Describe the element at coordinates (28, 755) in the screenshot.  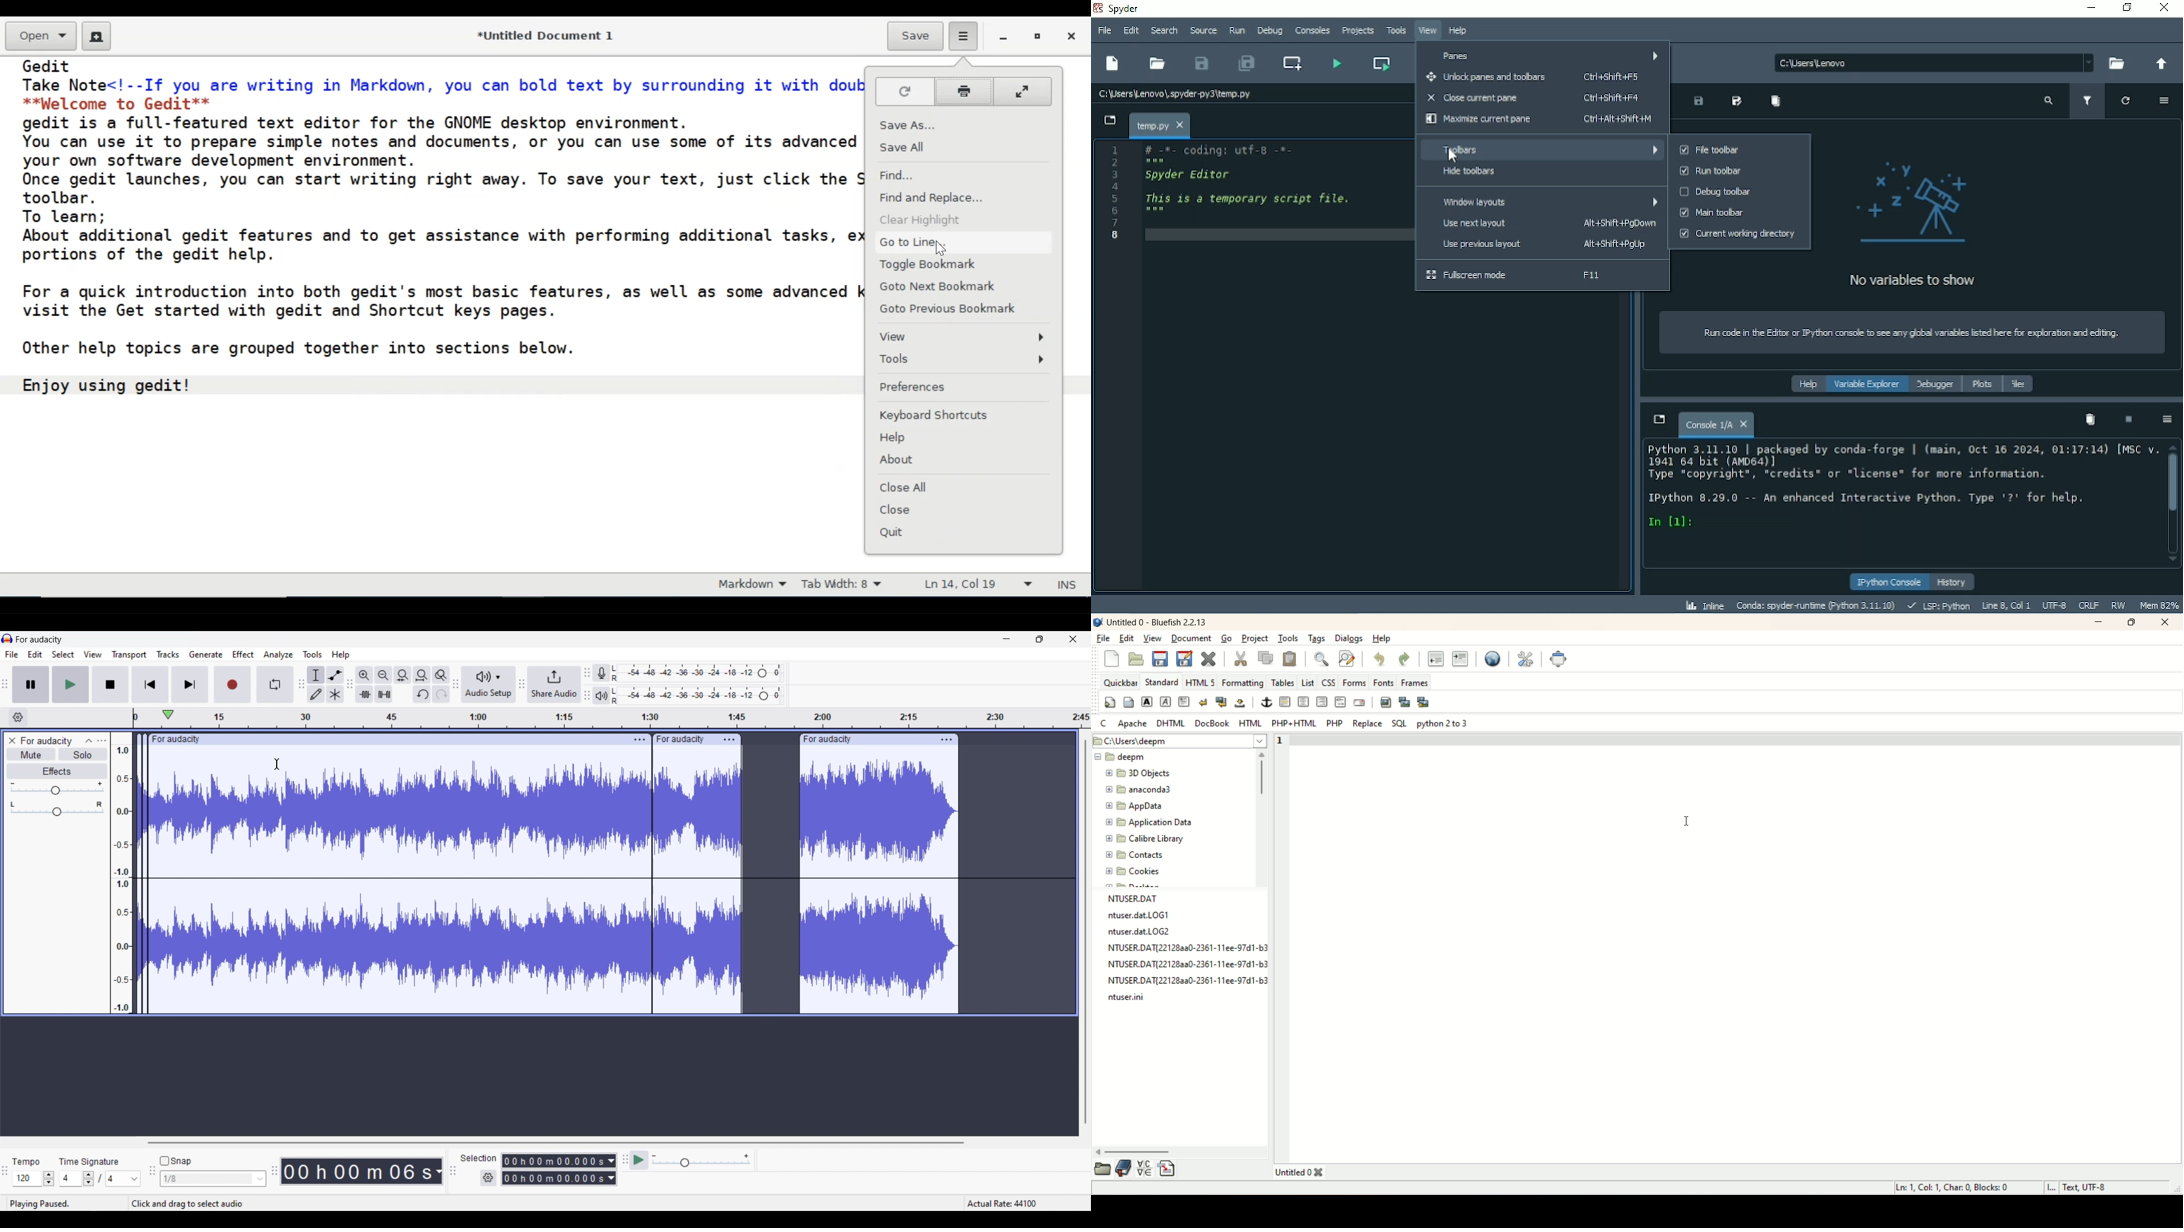
I see `Mute` at that location.